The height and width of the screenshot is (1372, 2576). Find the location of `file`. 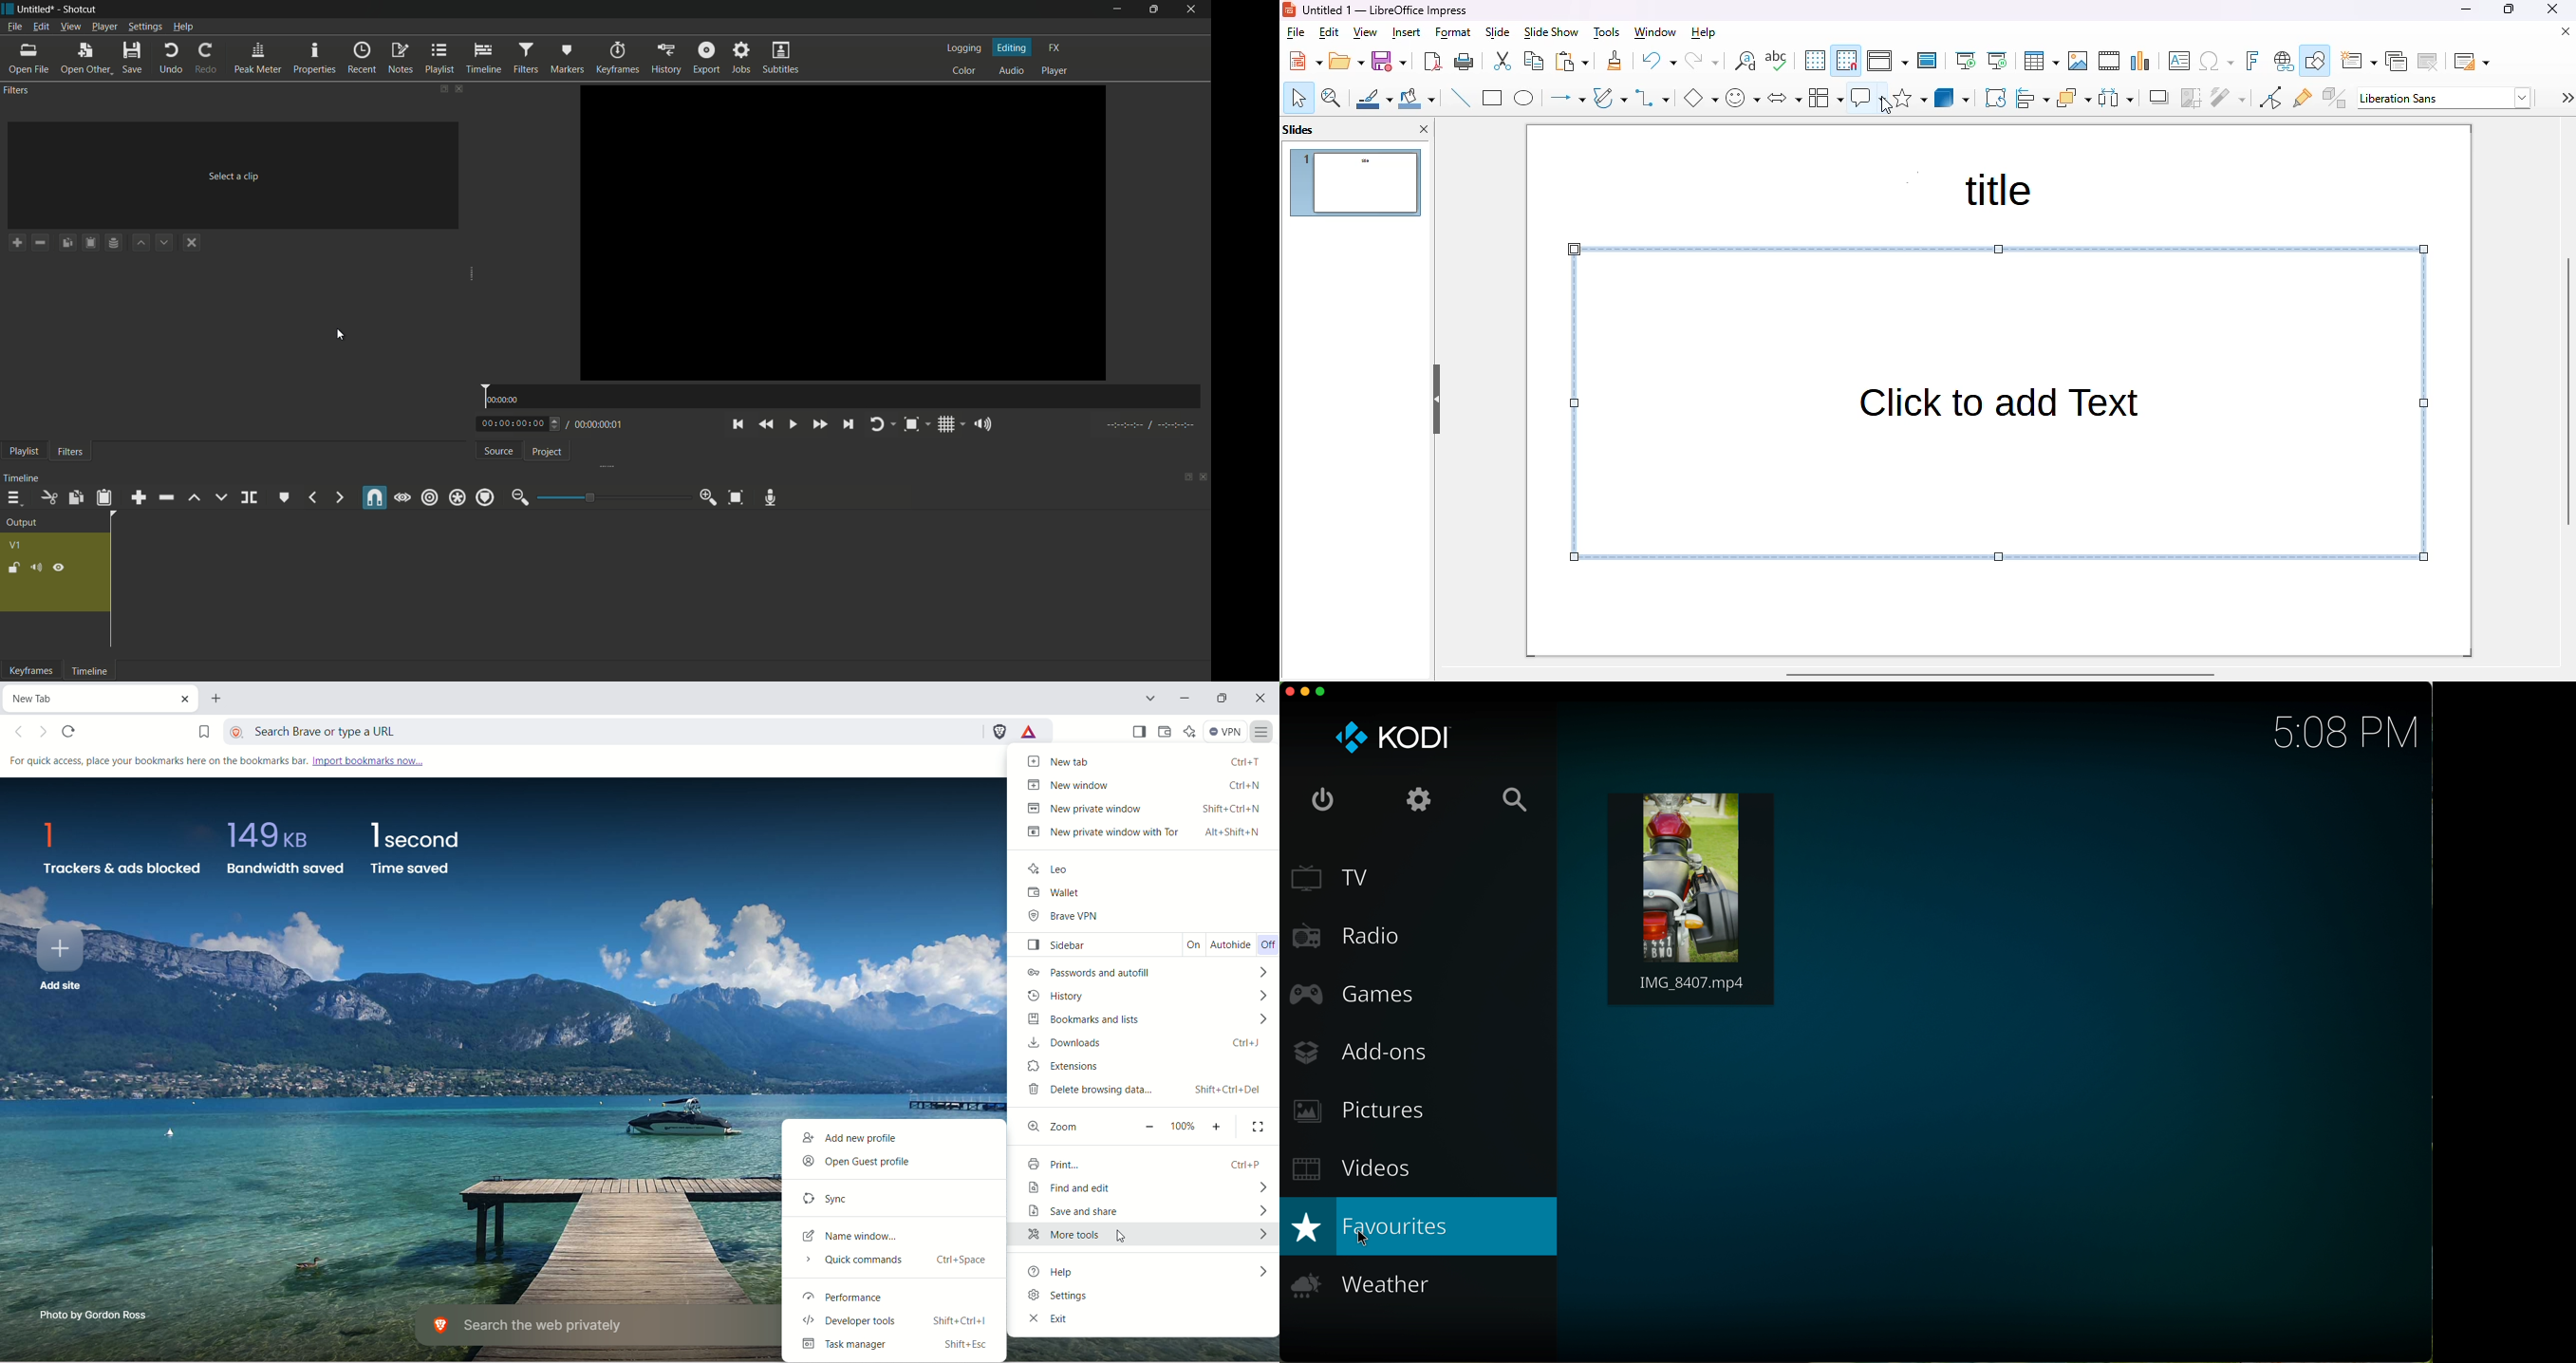

file is located at coordinates (1296, 32).